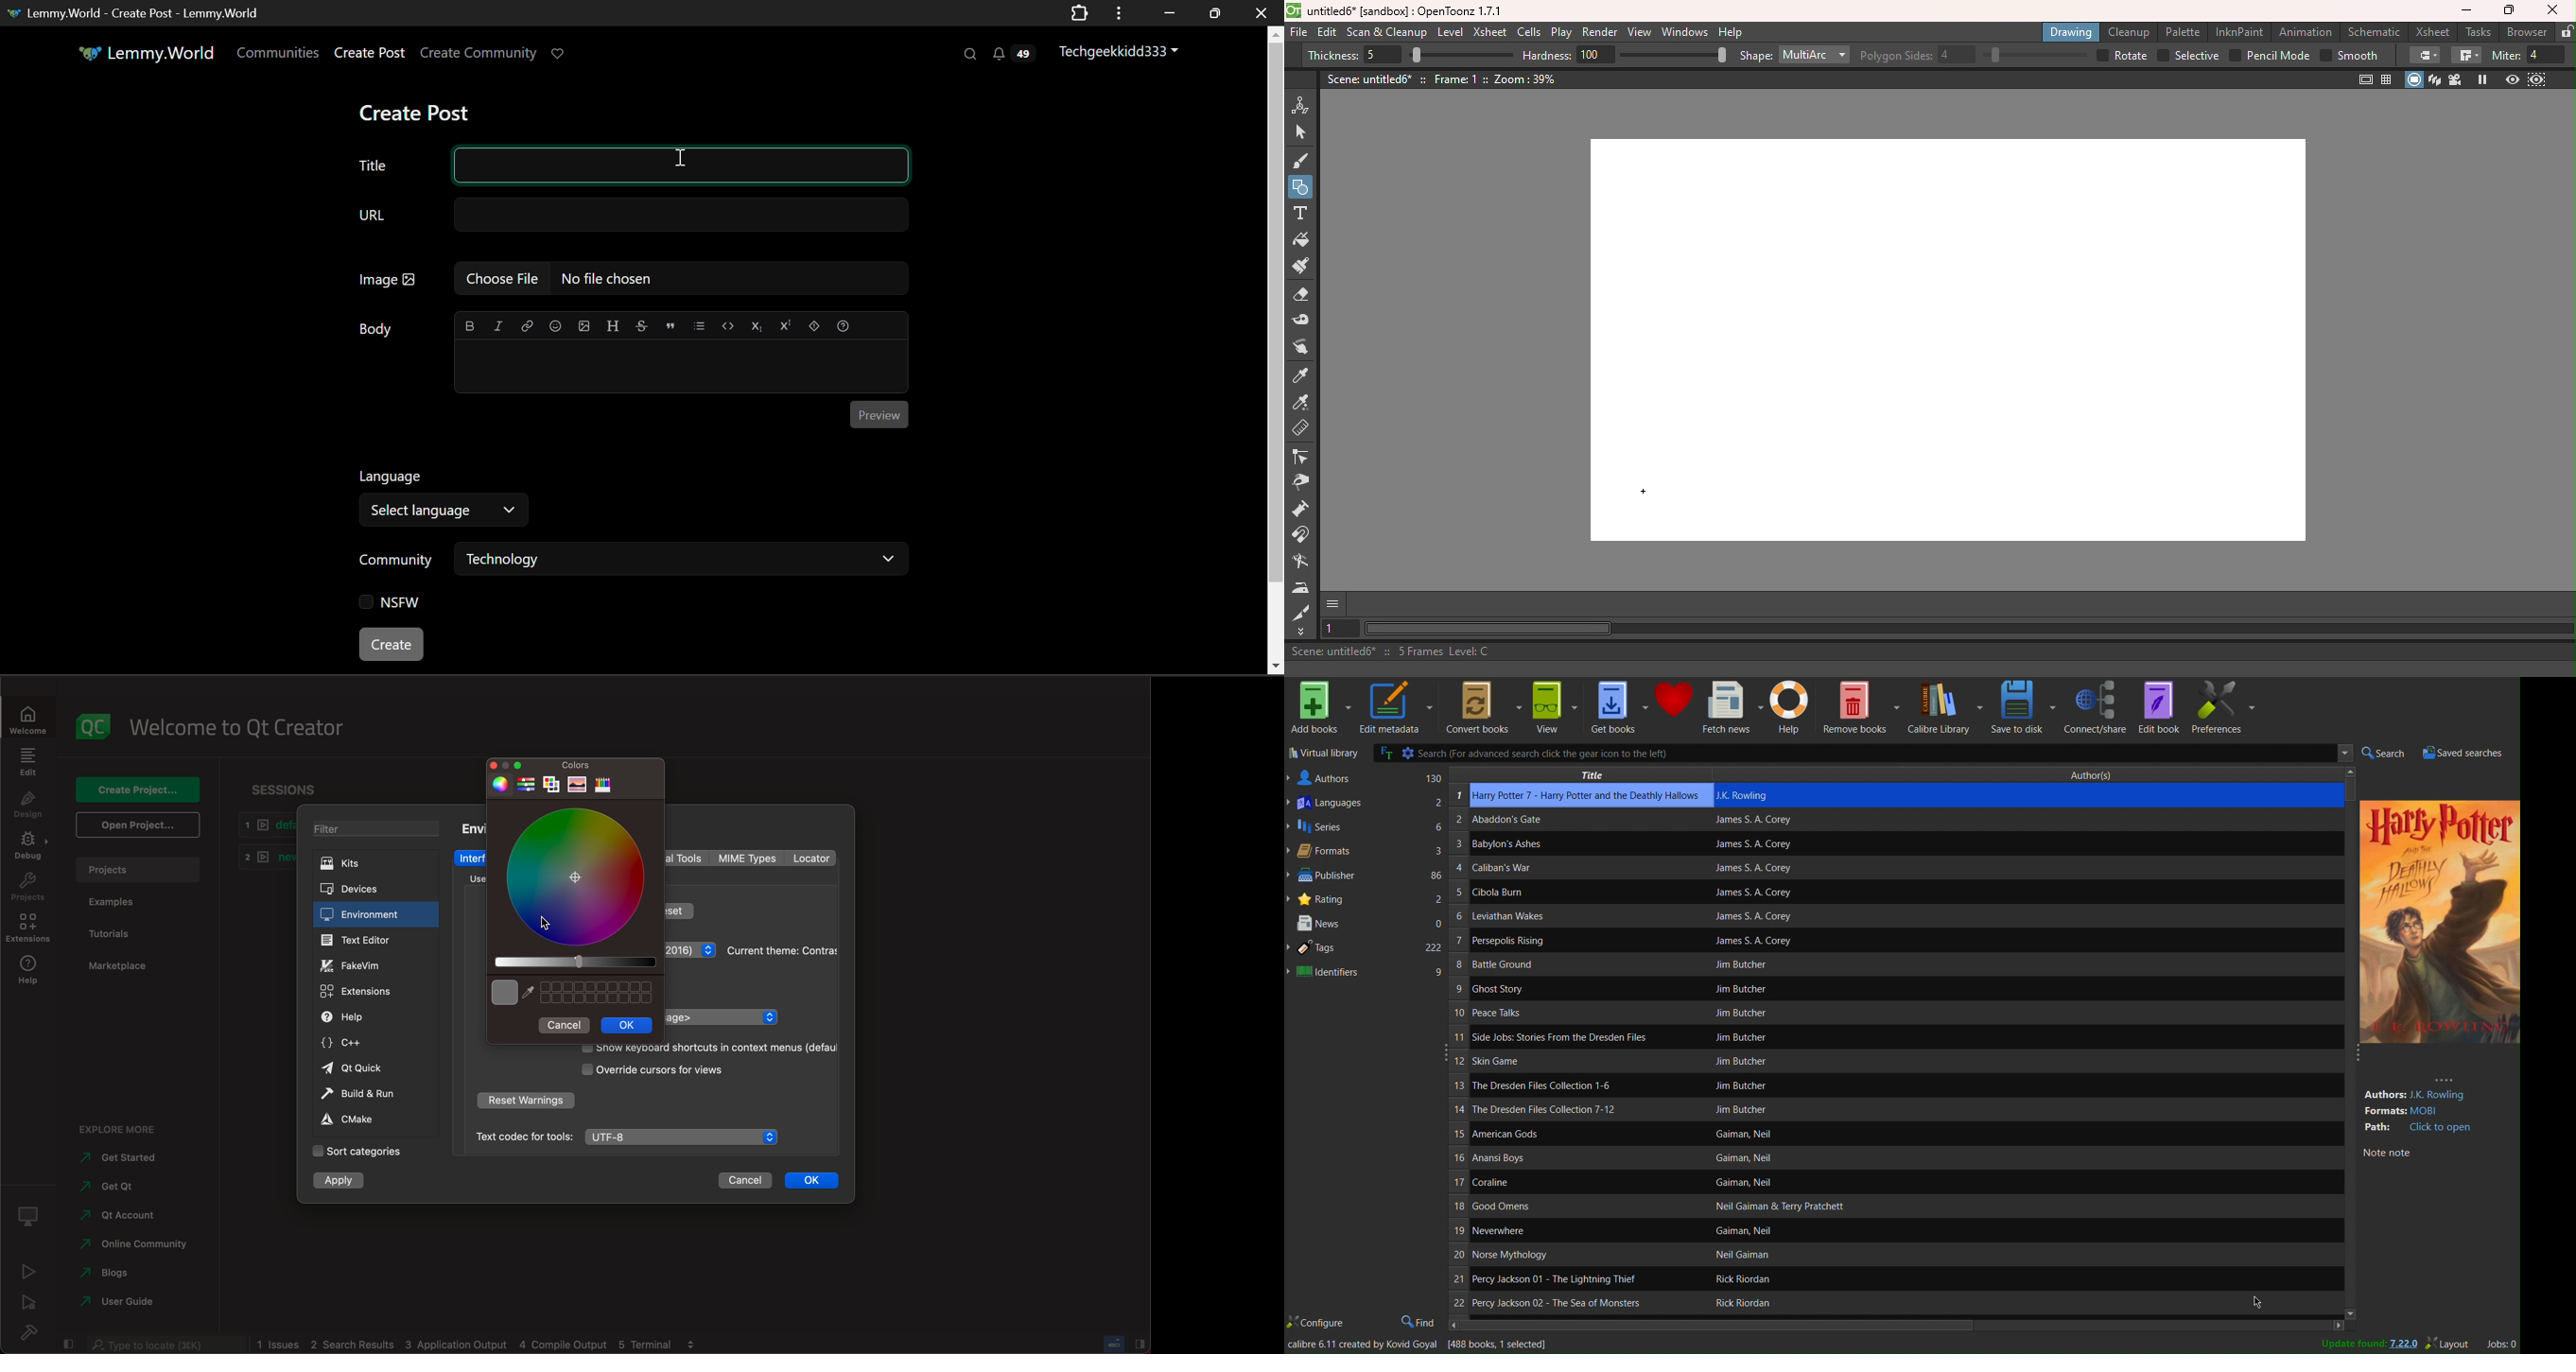 The width and height of the screenshot is (2576, 1372). I want to click on Book name, so click(1519, 870).